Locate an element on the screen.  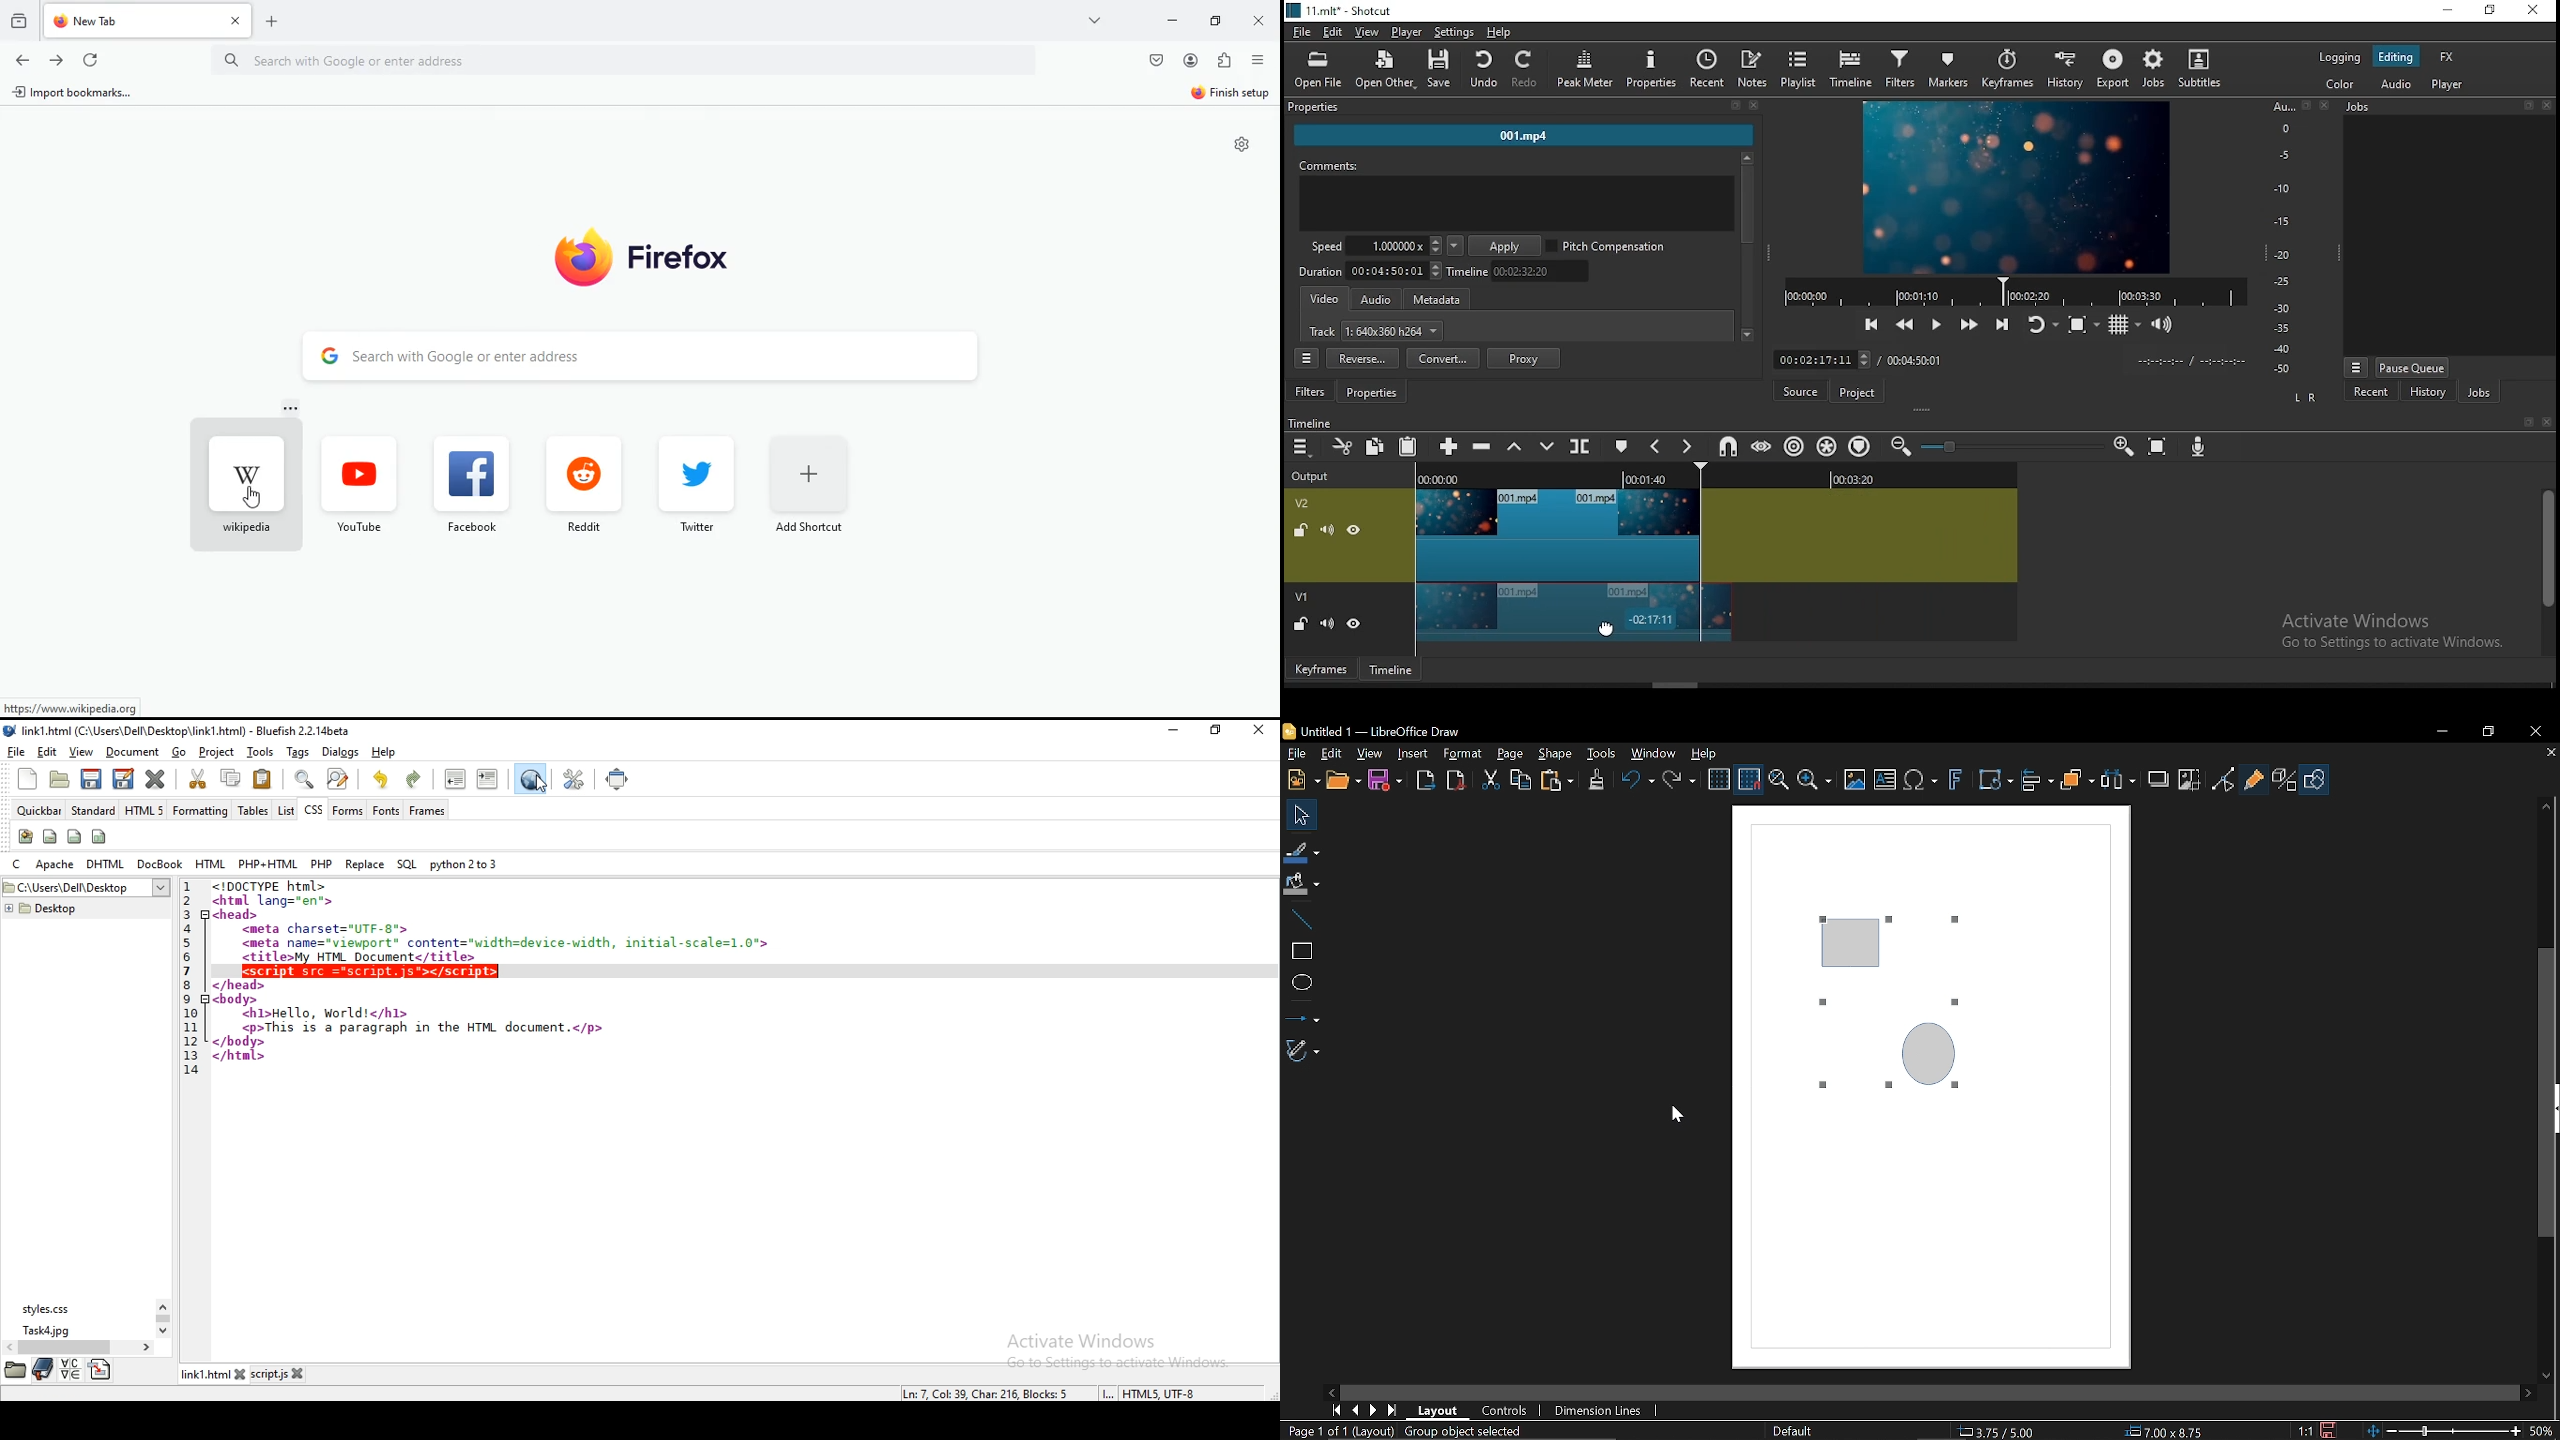
video track V2 (split) is located at coordinates (1572, 613).